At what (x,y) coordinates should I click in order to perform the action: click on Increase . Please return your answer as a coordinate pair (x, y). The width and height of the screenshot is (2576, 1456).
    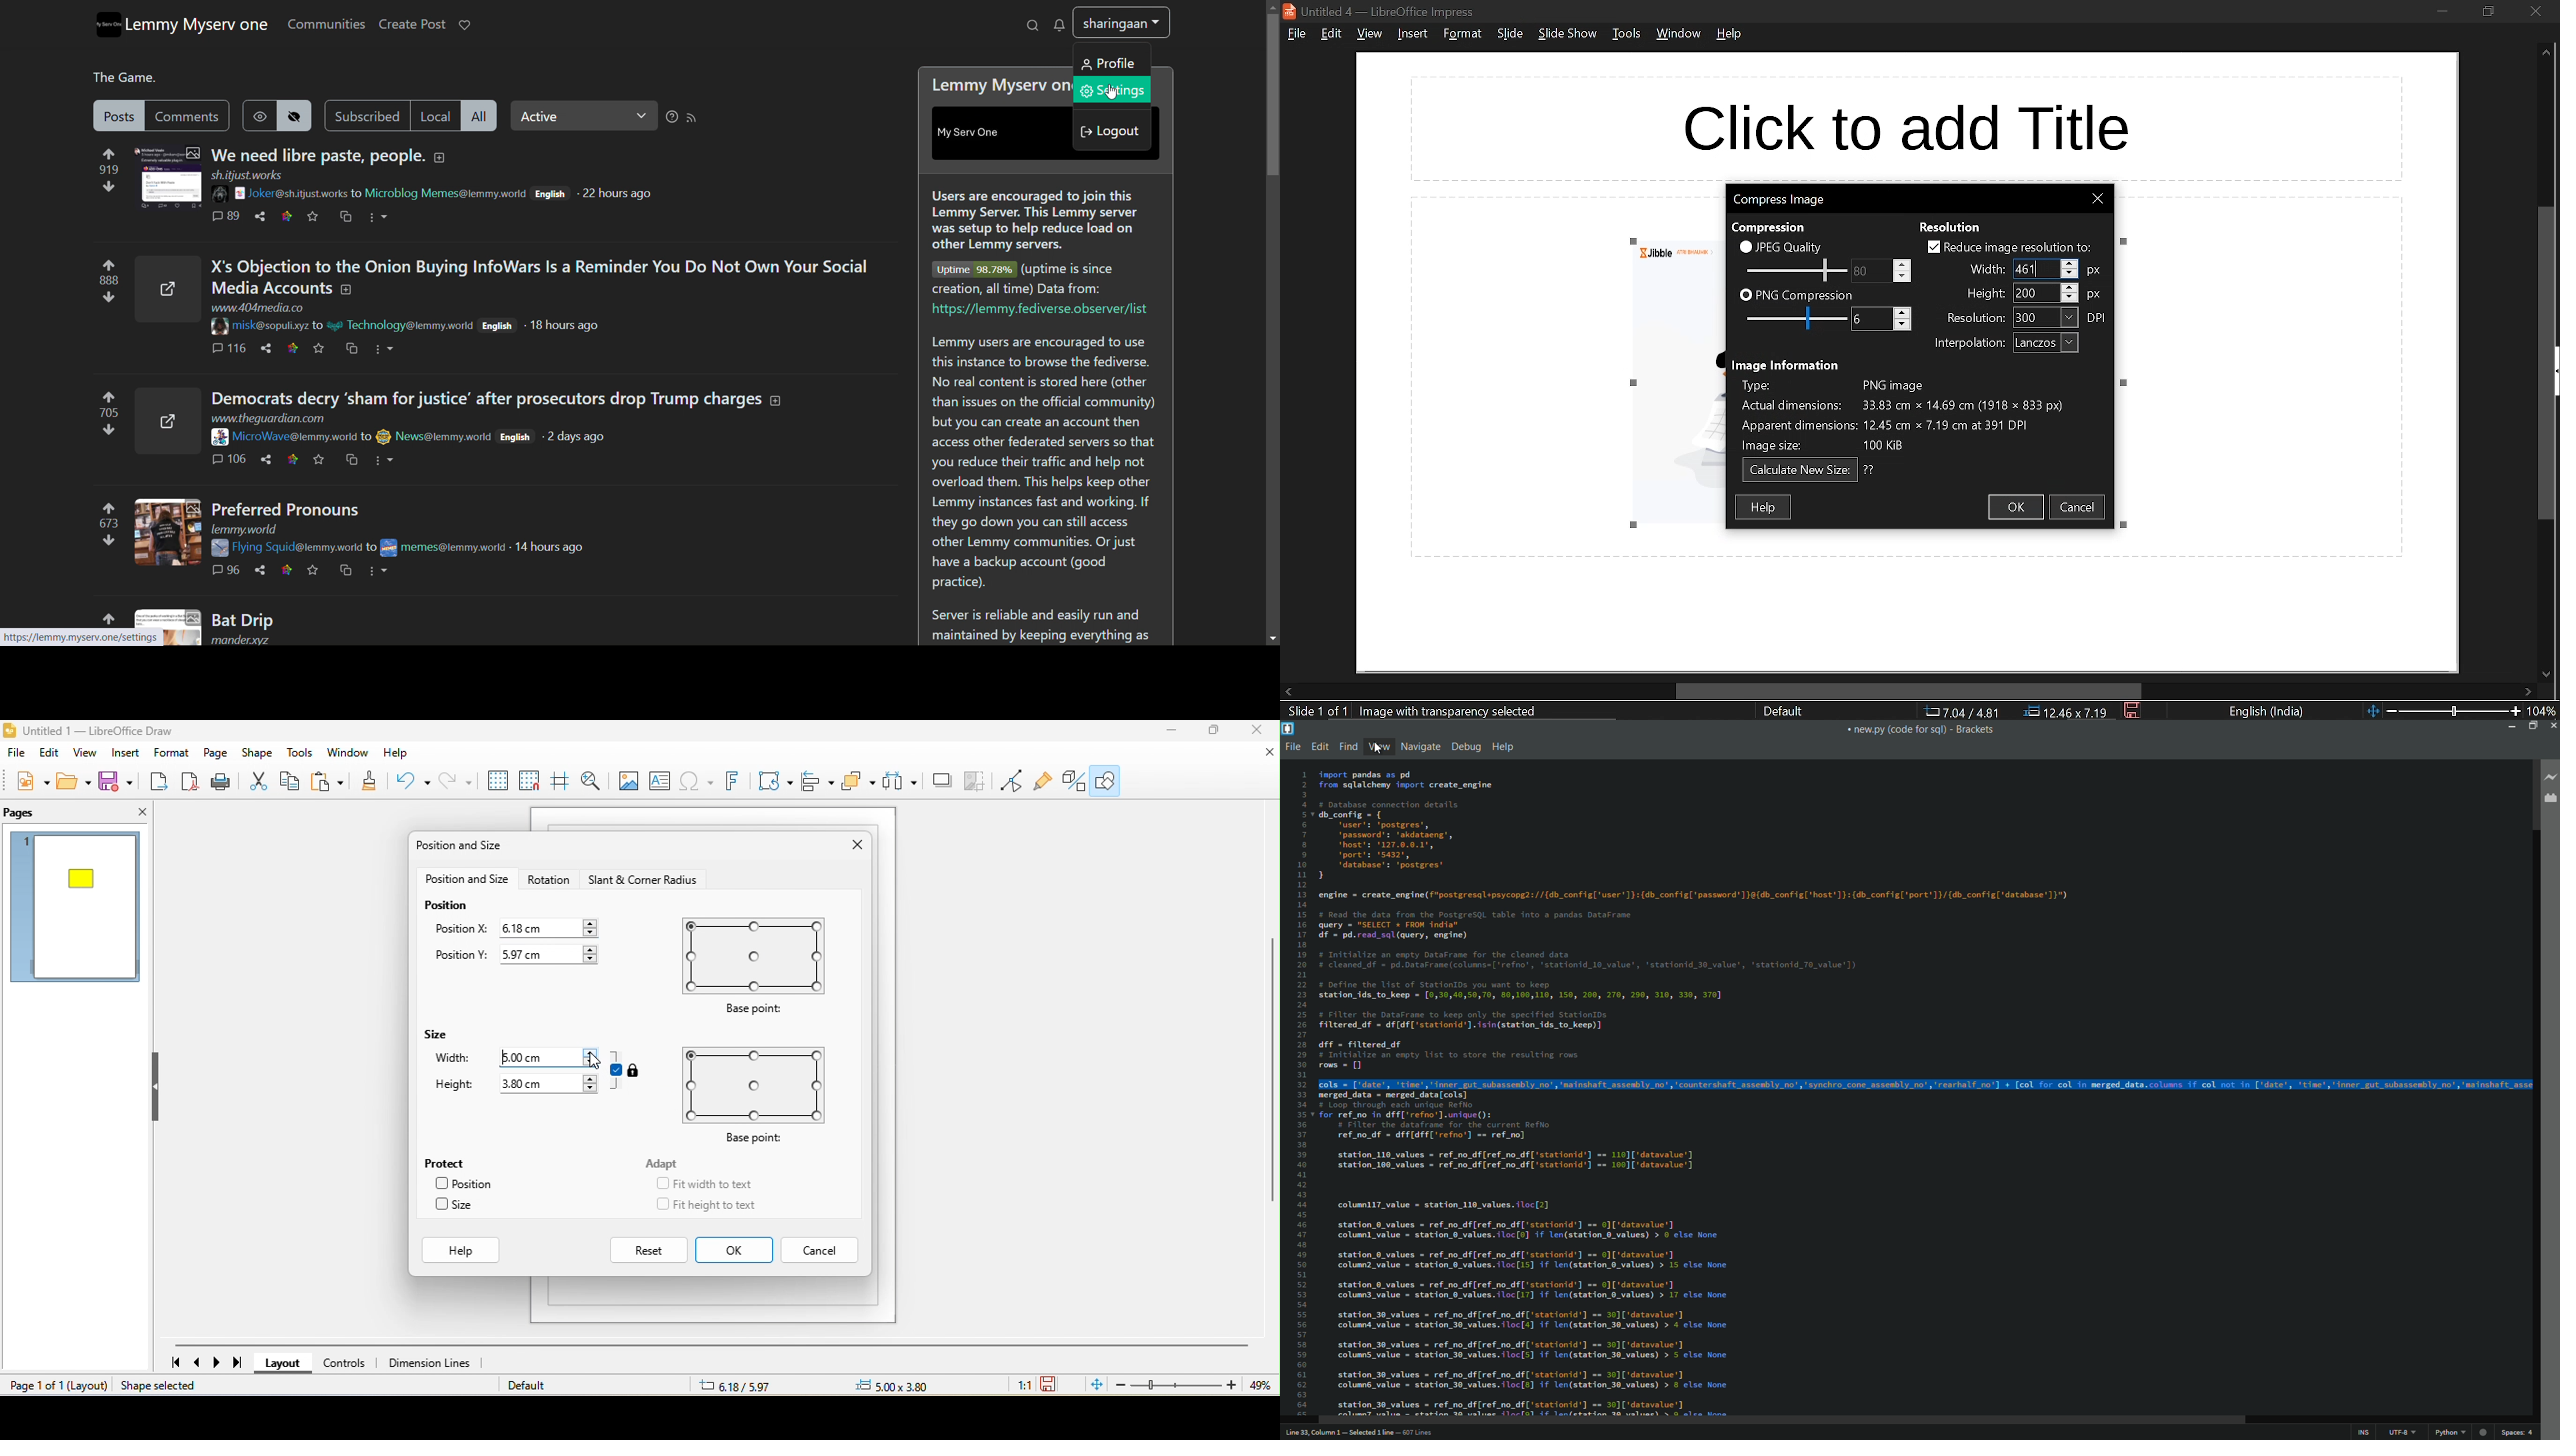
    Looking at the image, I should click on (2071, 286).